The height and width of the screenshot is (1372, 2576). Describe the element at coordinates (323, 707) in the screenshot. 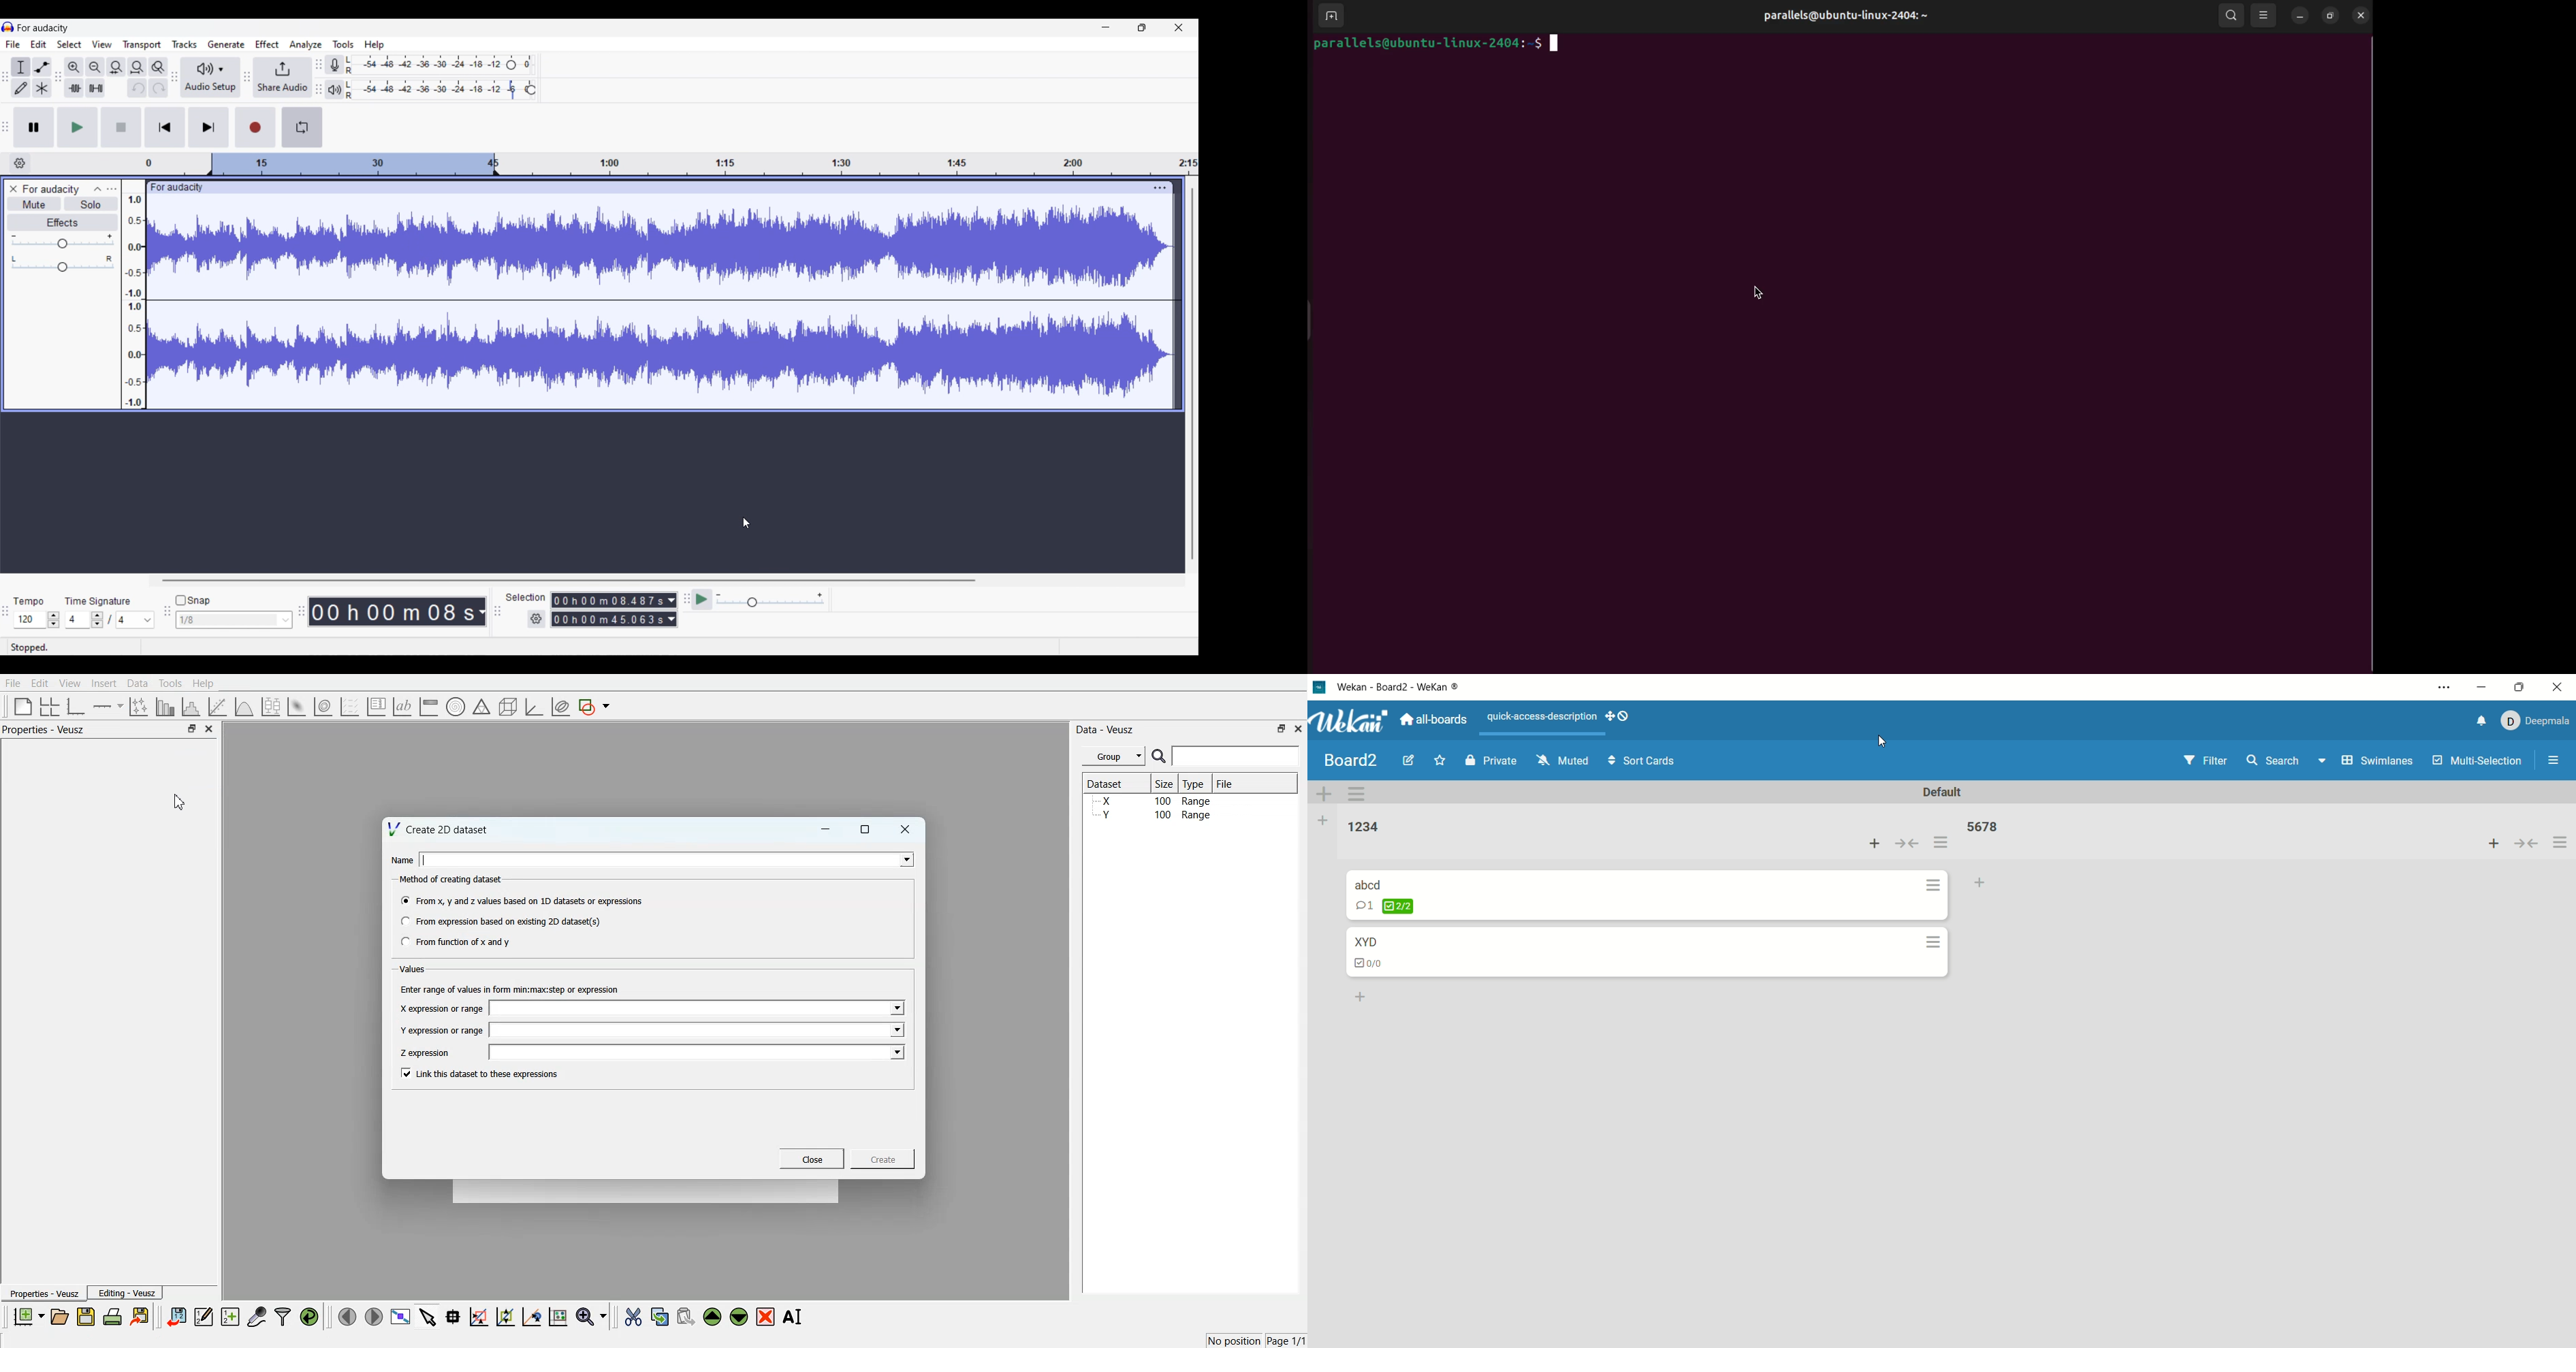

I see `3D Volume` at that location.